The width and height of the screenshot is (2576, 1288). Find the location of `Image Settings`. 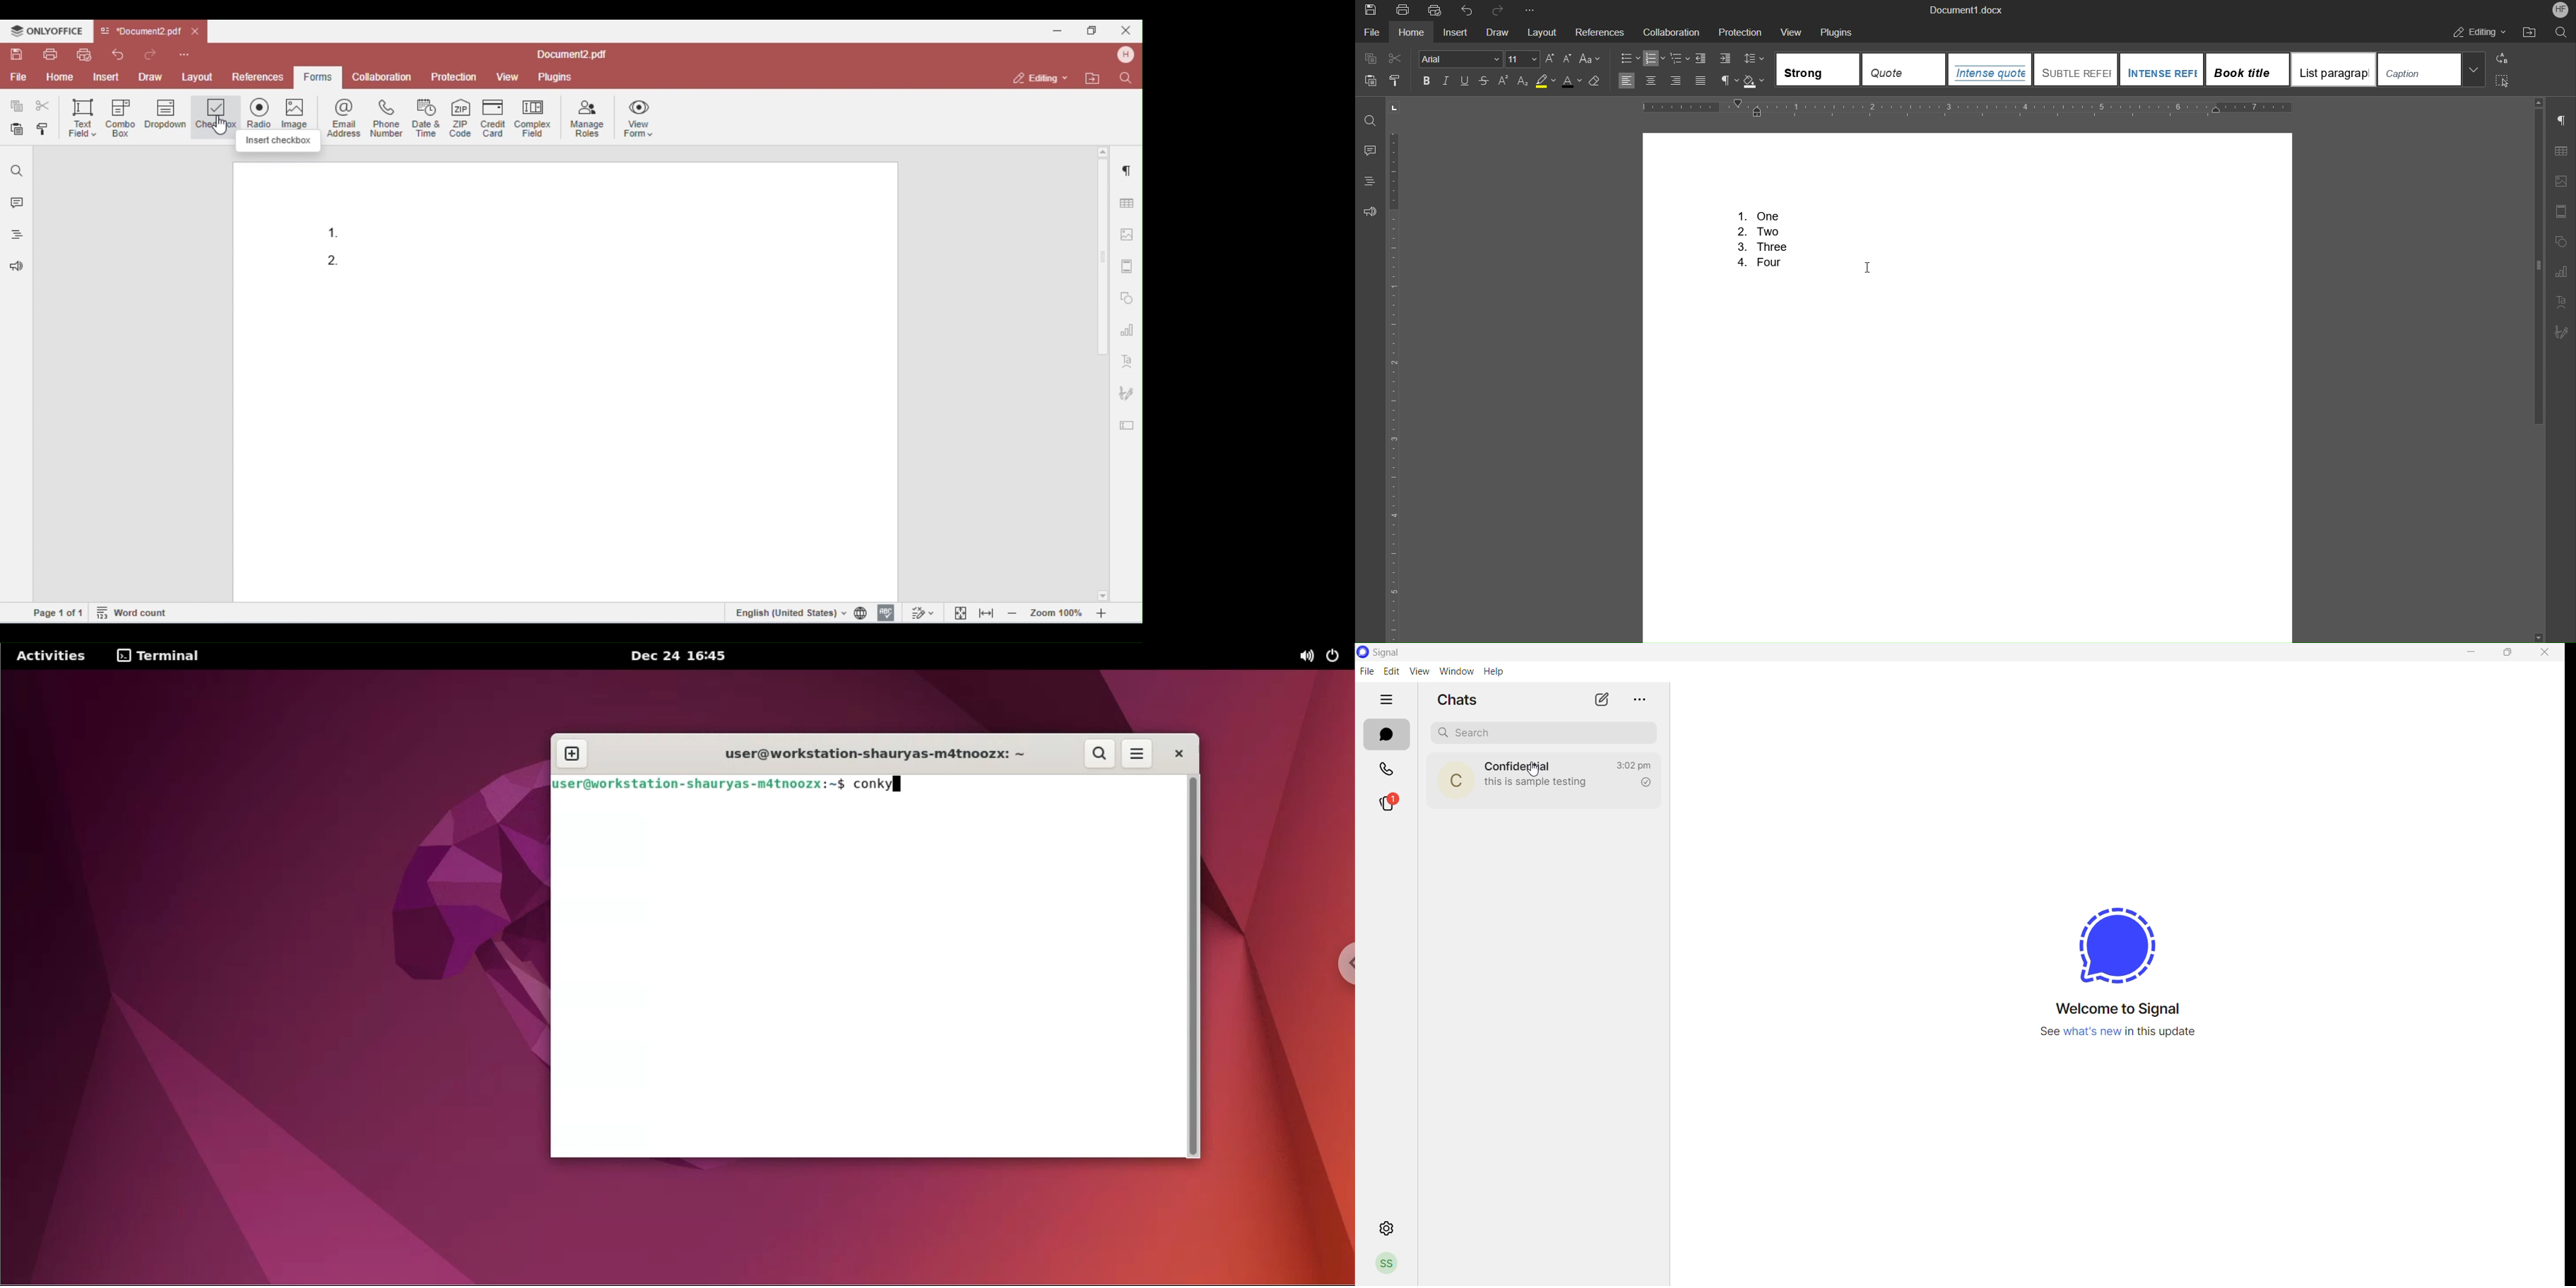

Image Settings is located at coordinates (2560, 182).